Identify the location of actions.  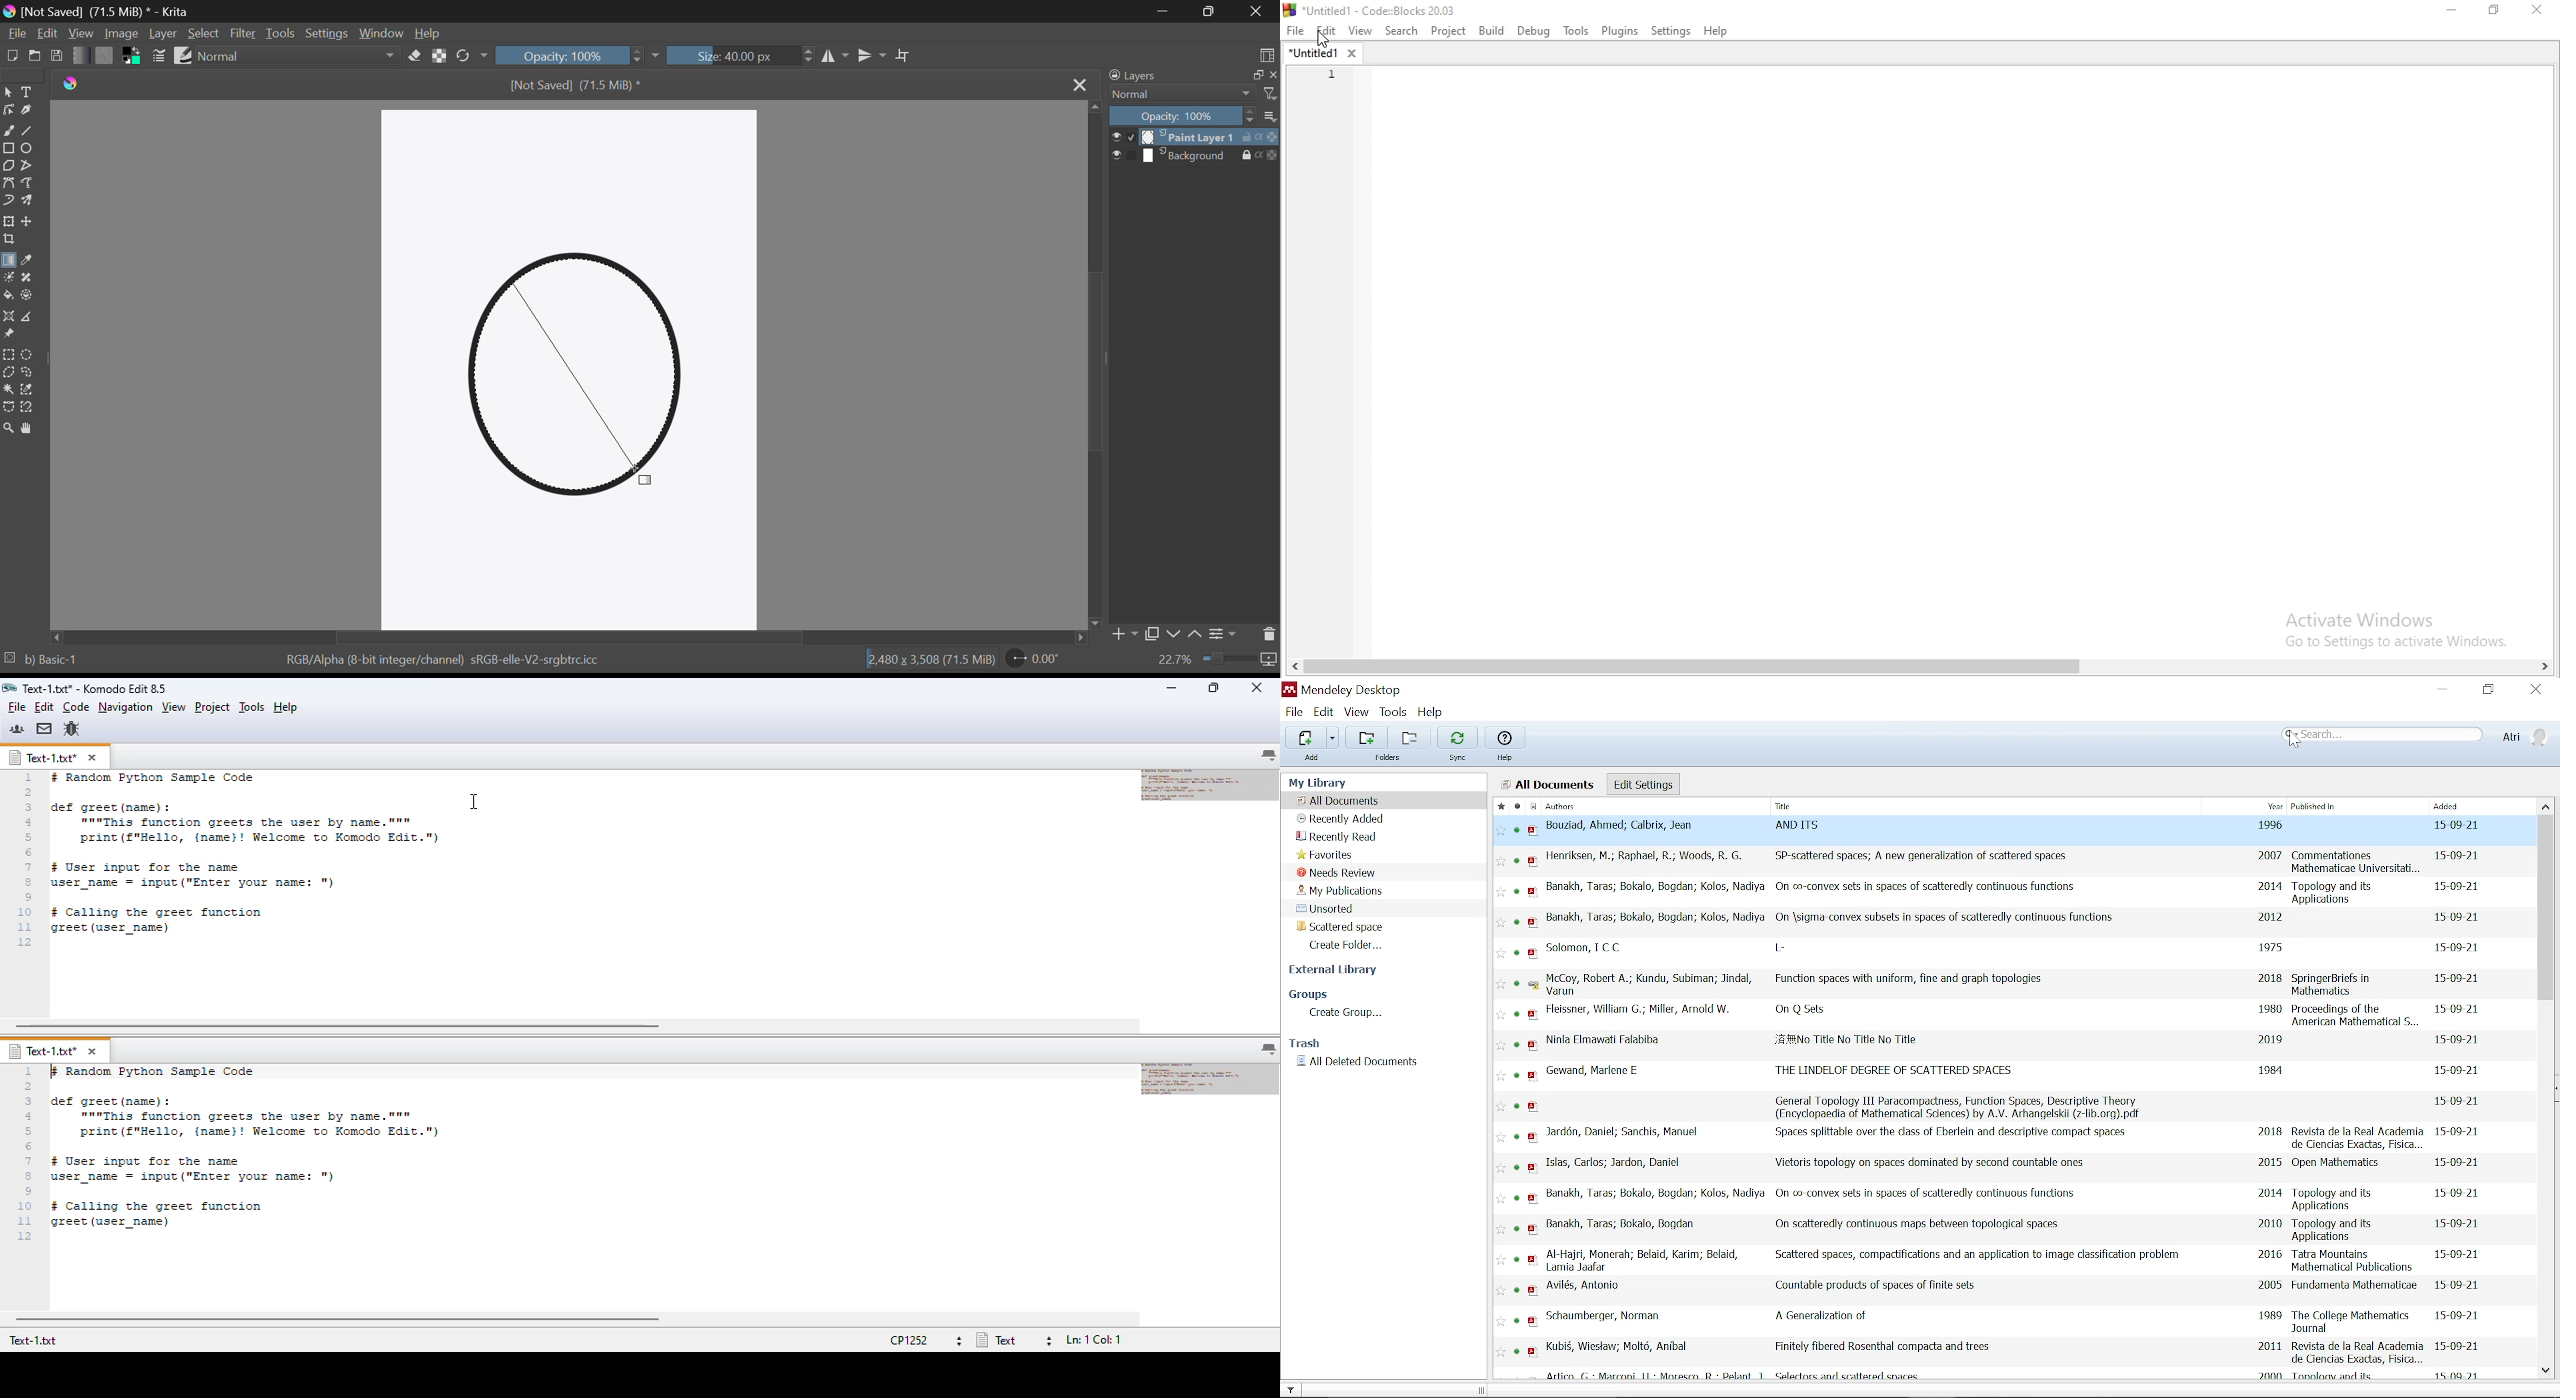
(1259, 137).